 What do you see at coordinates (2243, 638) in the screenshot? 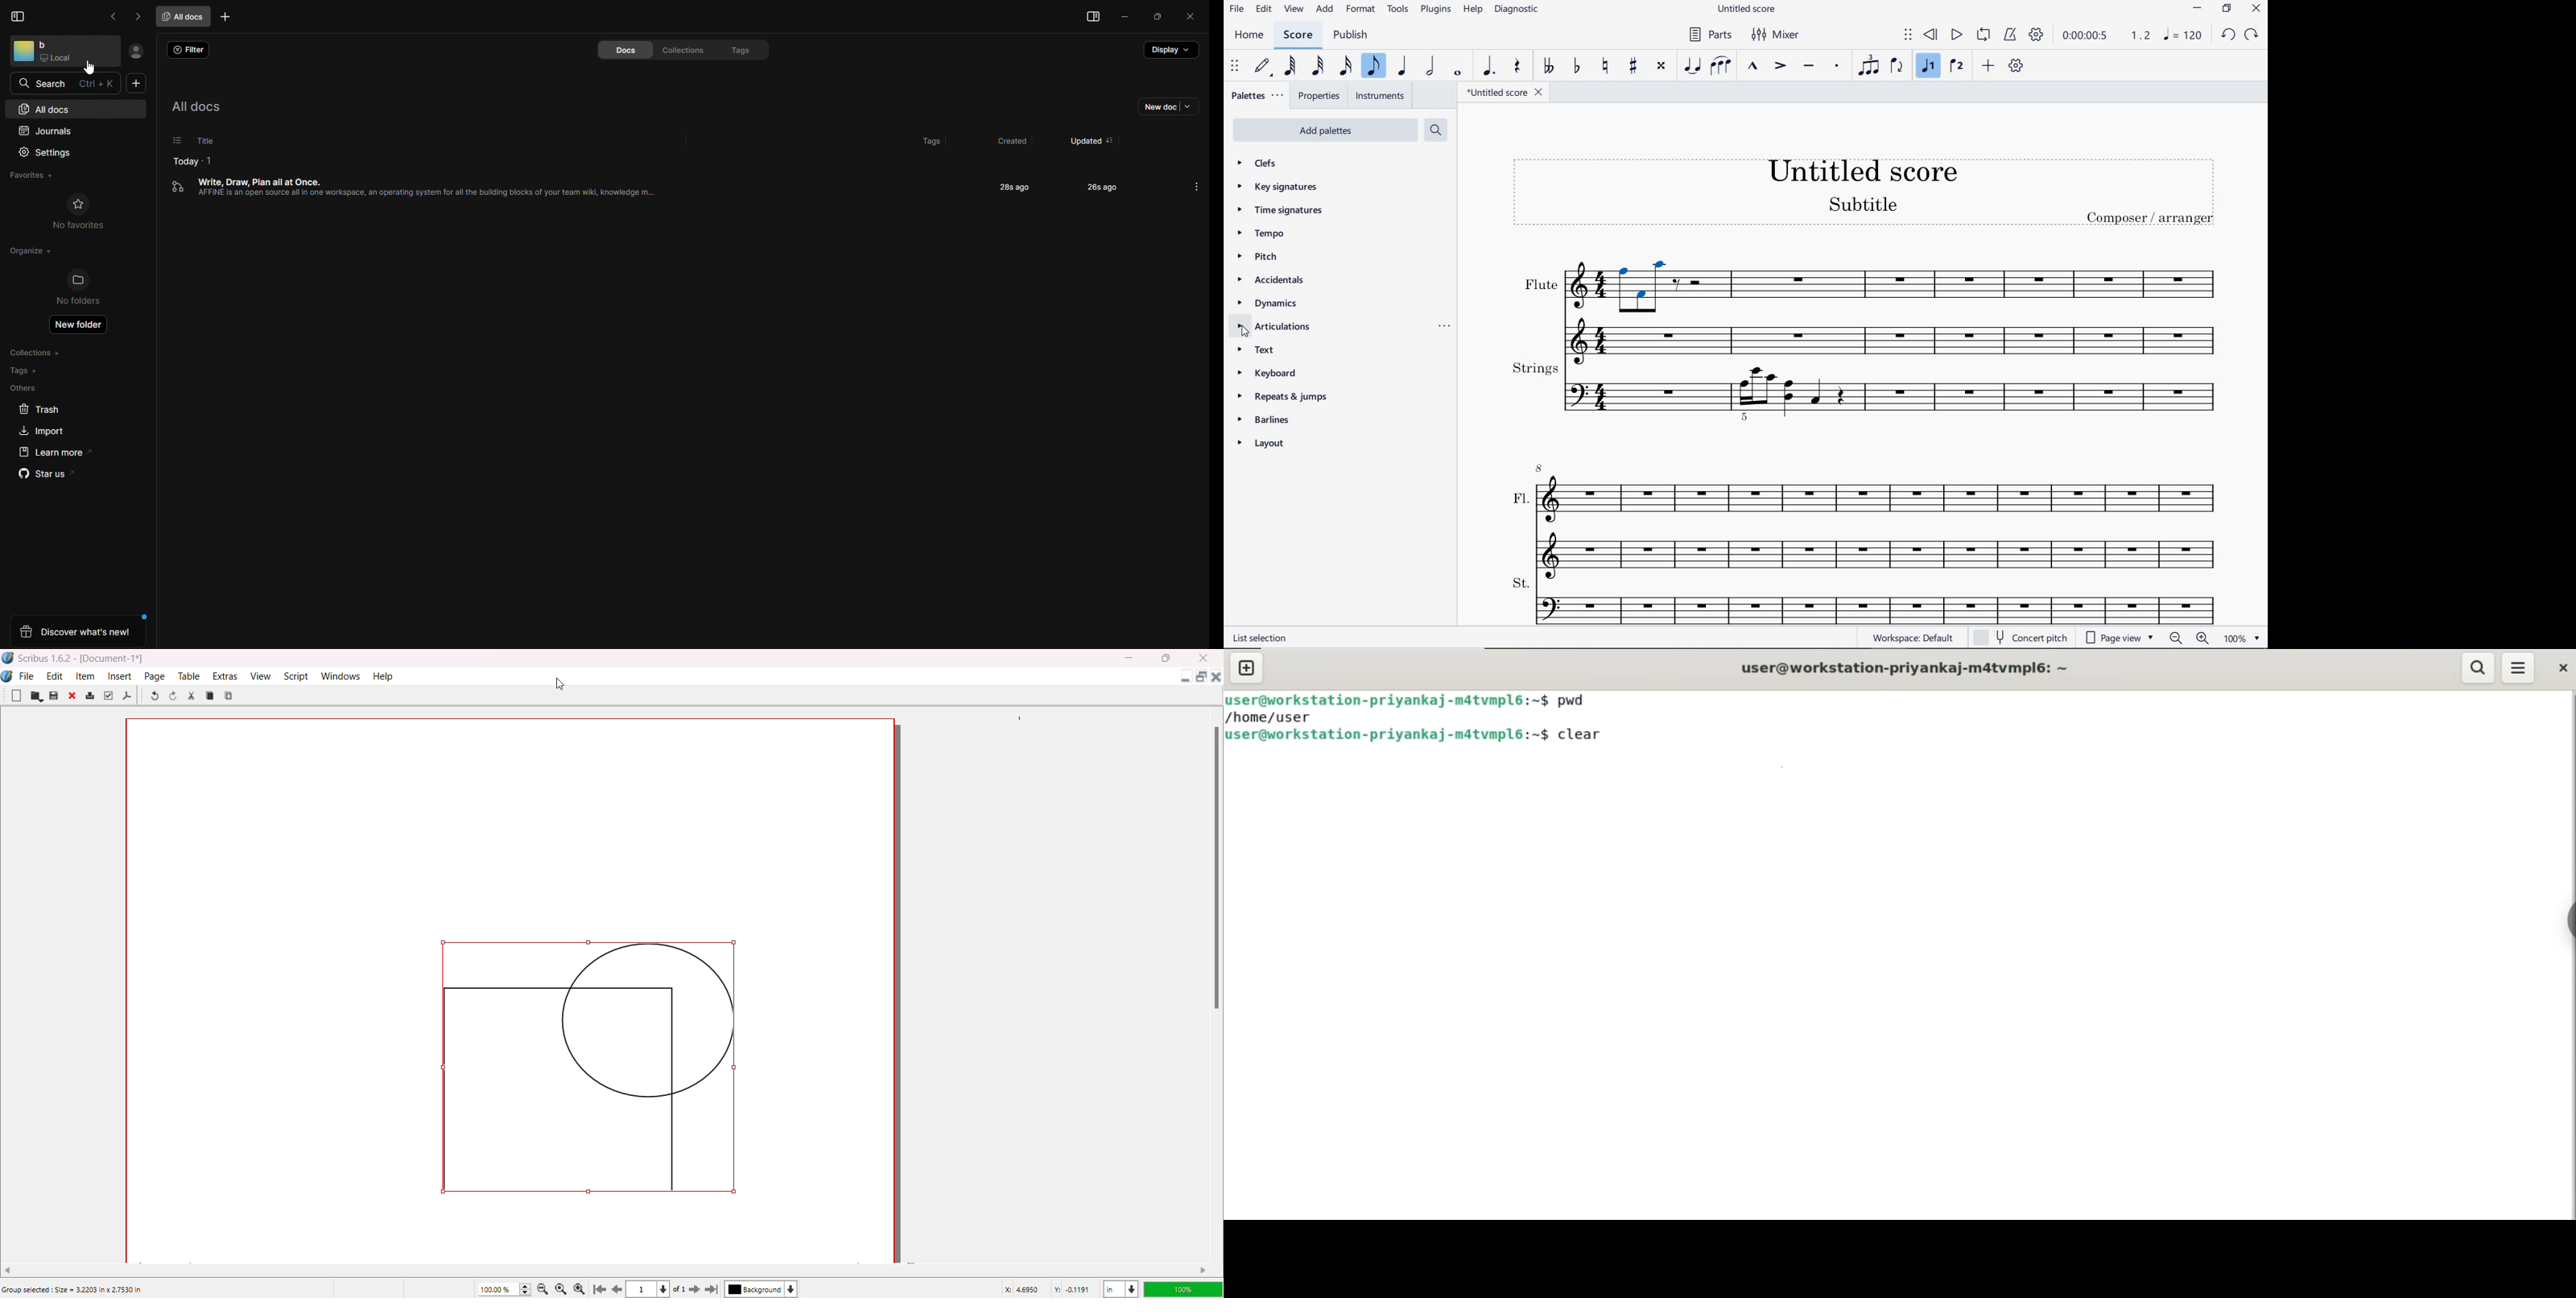
I see `zoom factor` at bounding box center [2243, 638].